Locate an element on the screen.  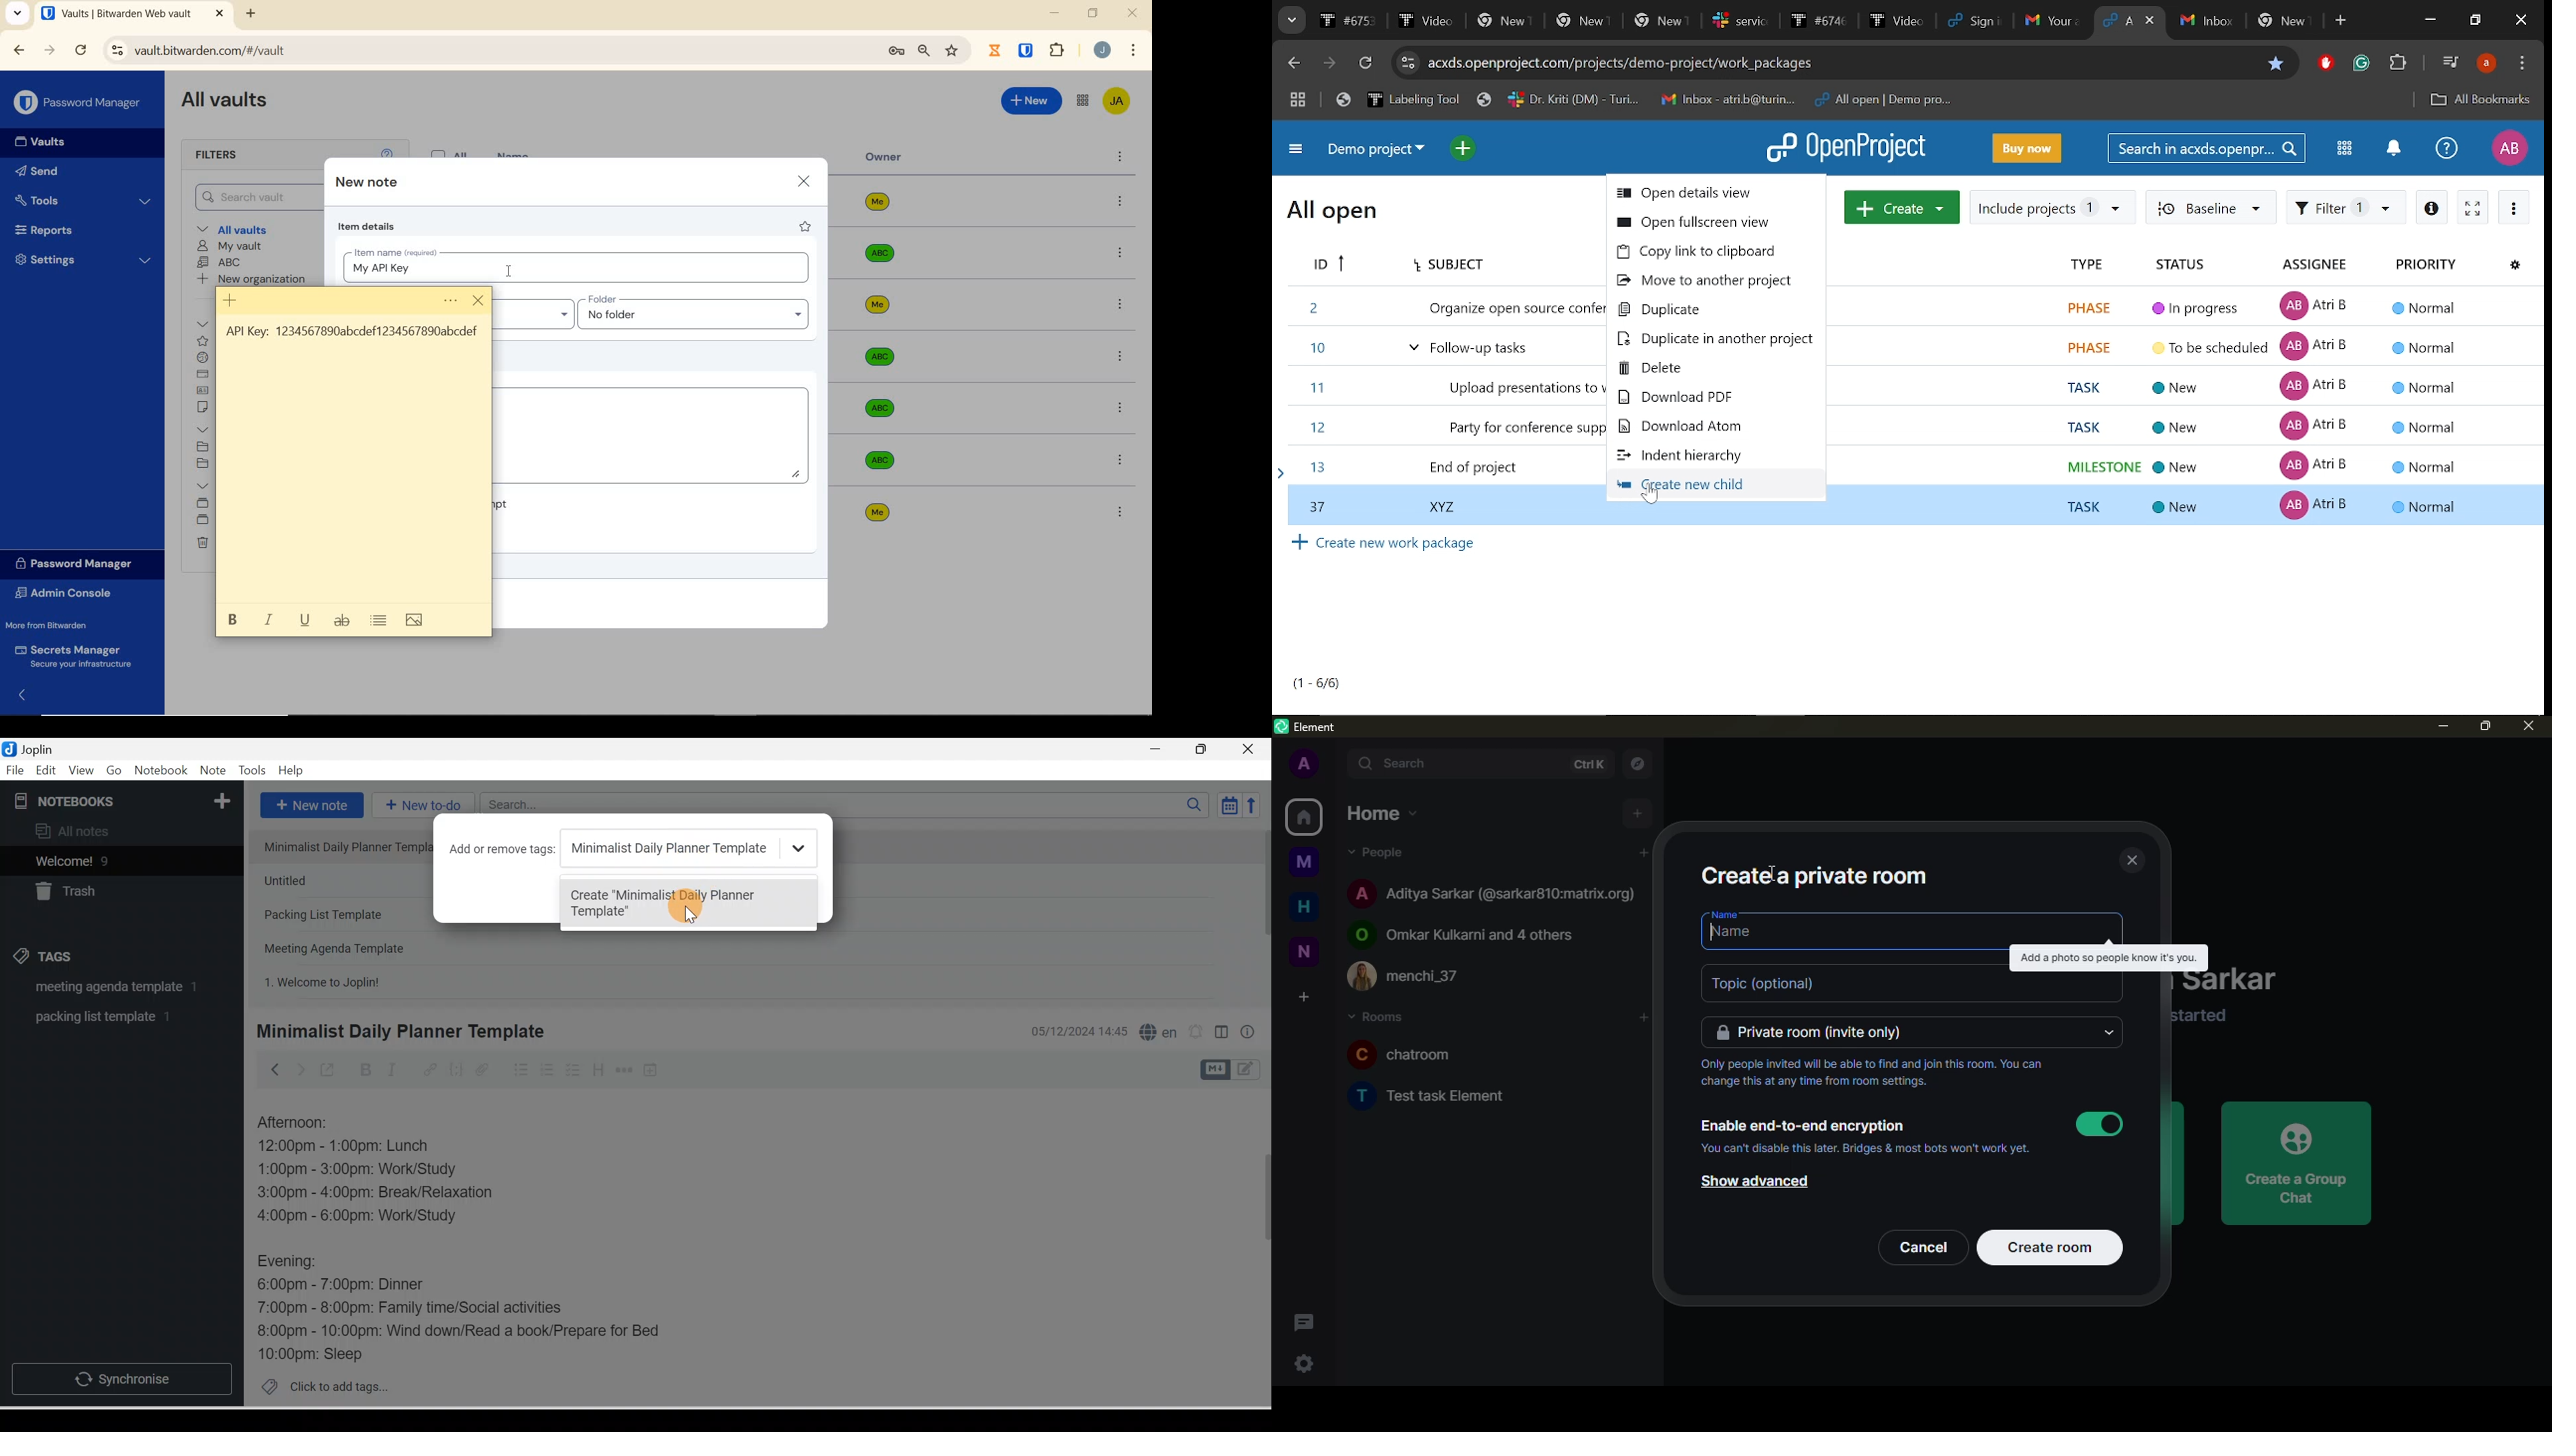
create a group chat is located at coordinates (2297, 1163).